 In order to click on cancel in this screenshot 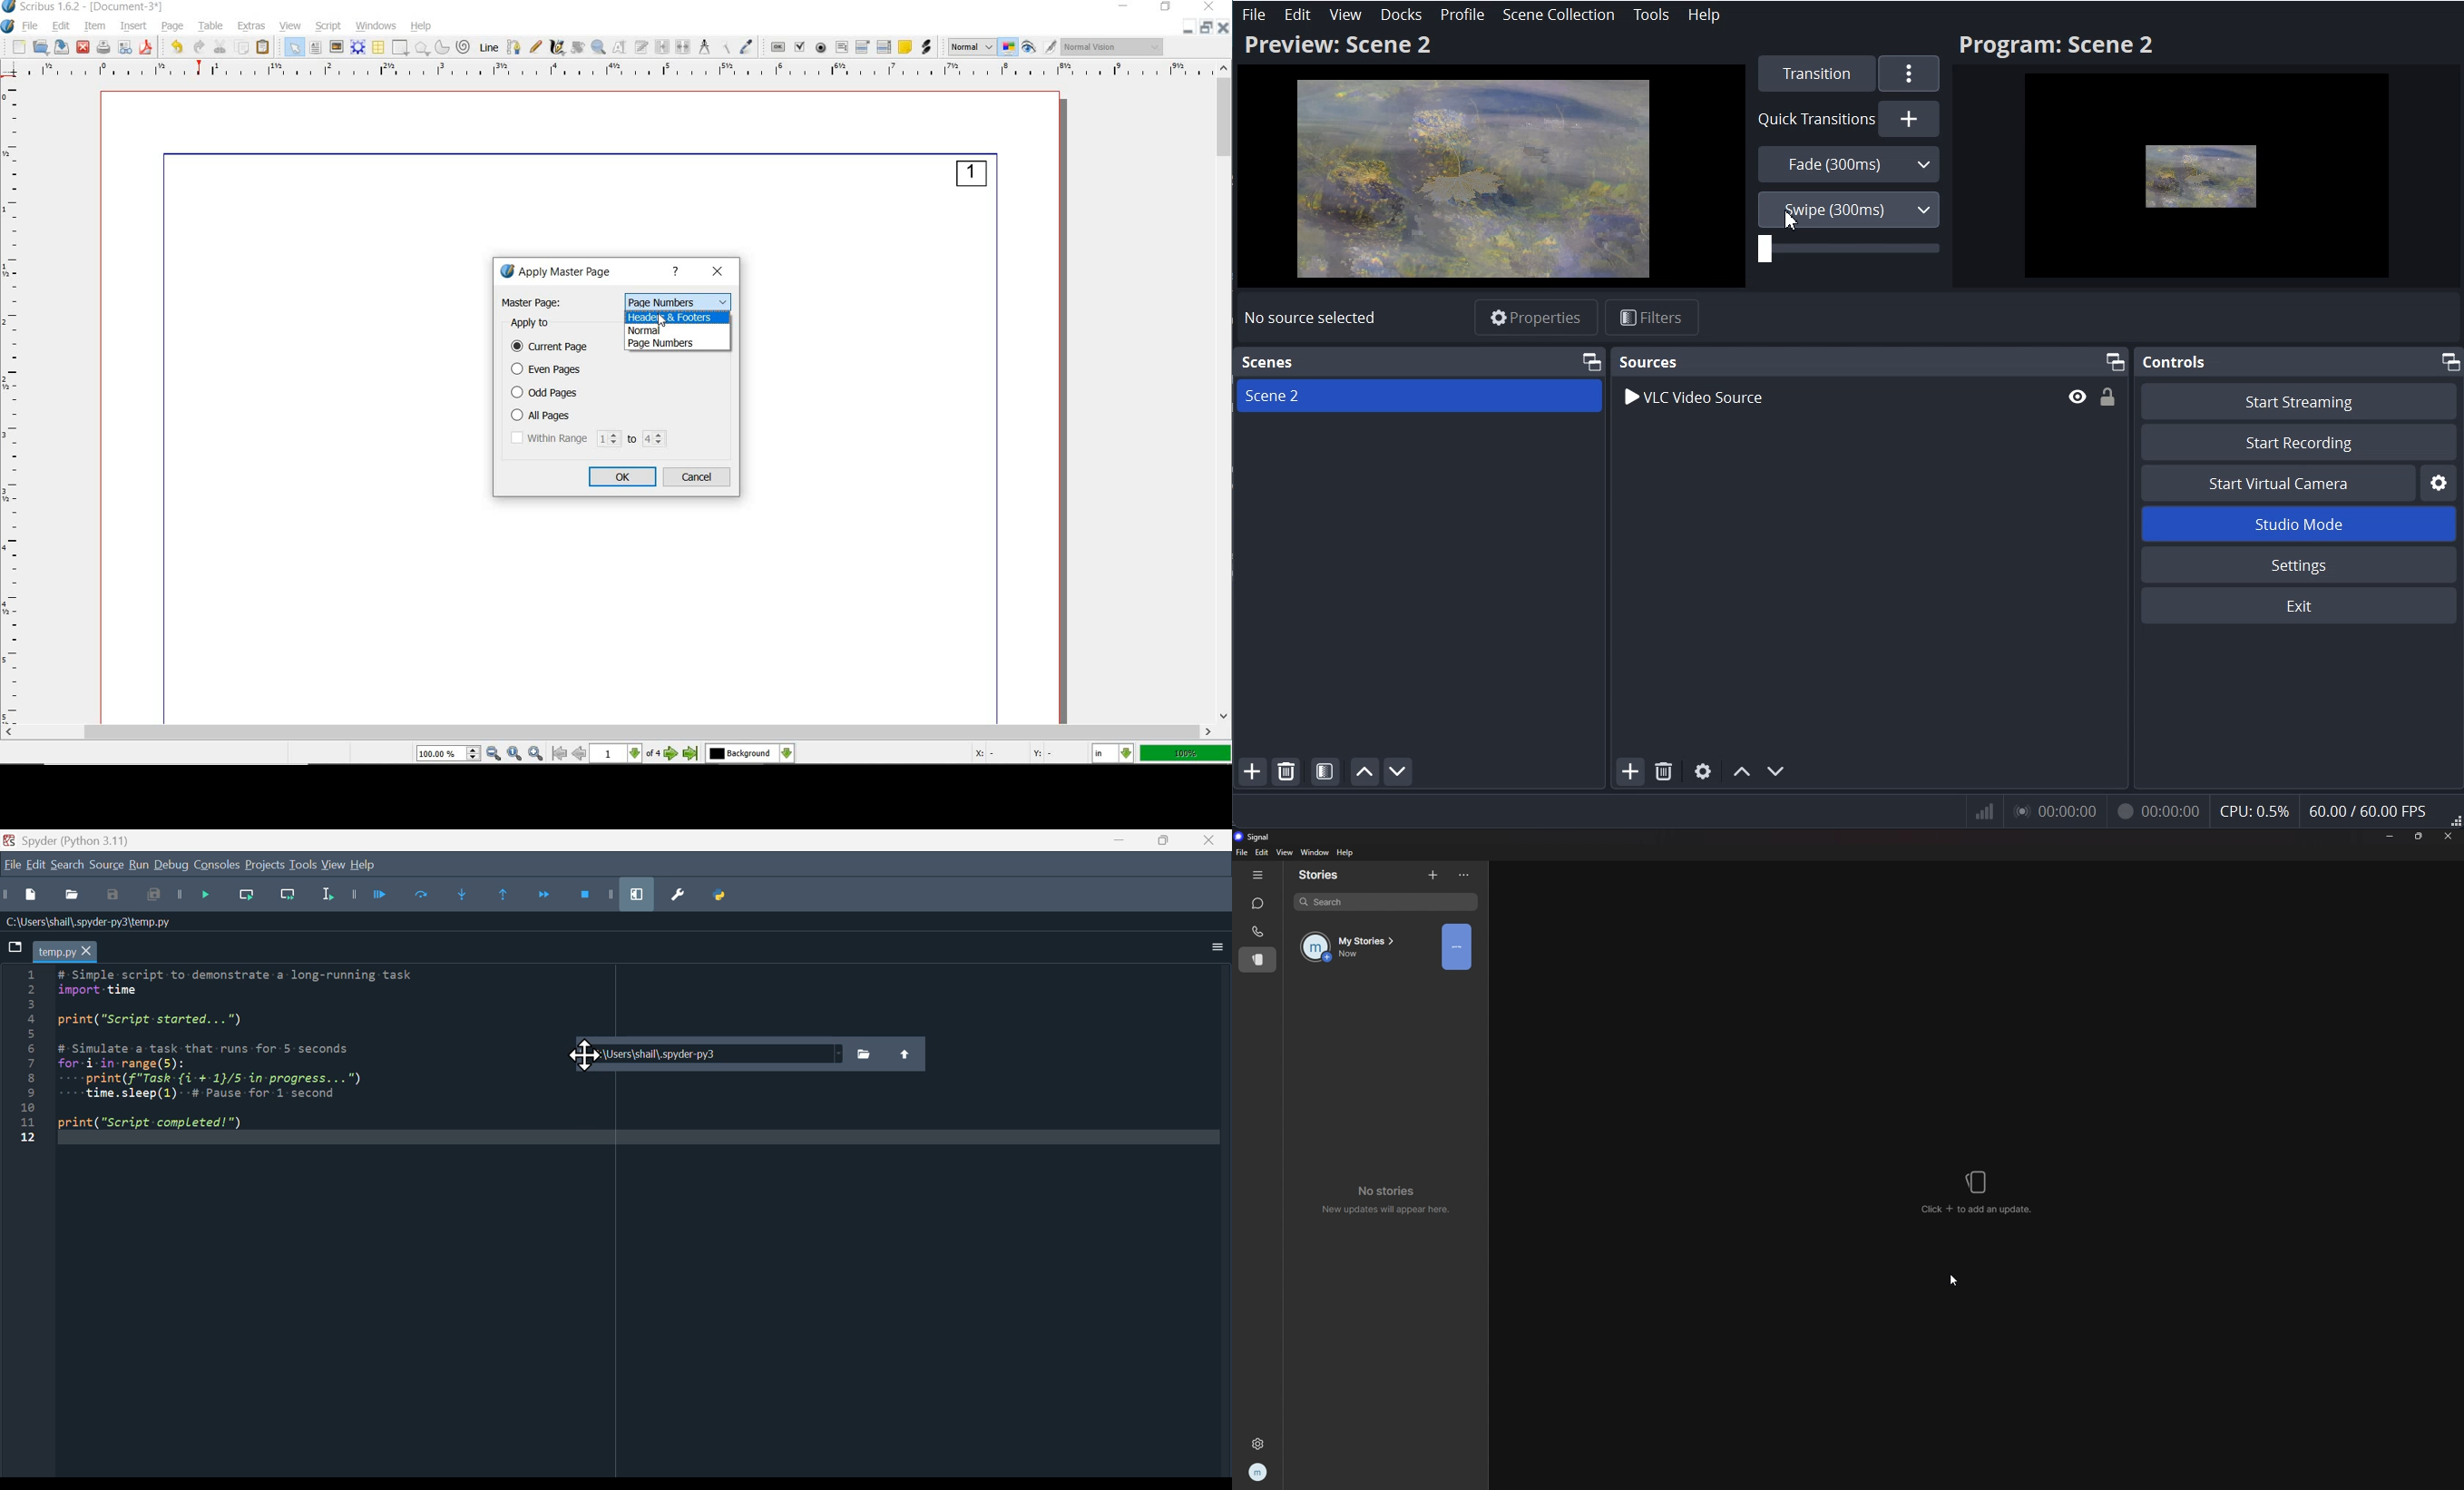, I will do `click(699, 478)`.